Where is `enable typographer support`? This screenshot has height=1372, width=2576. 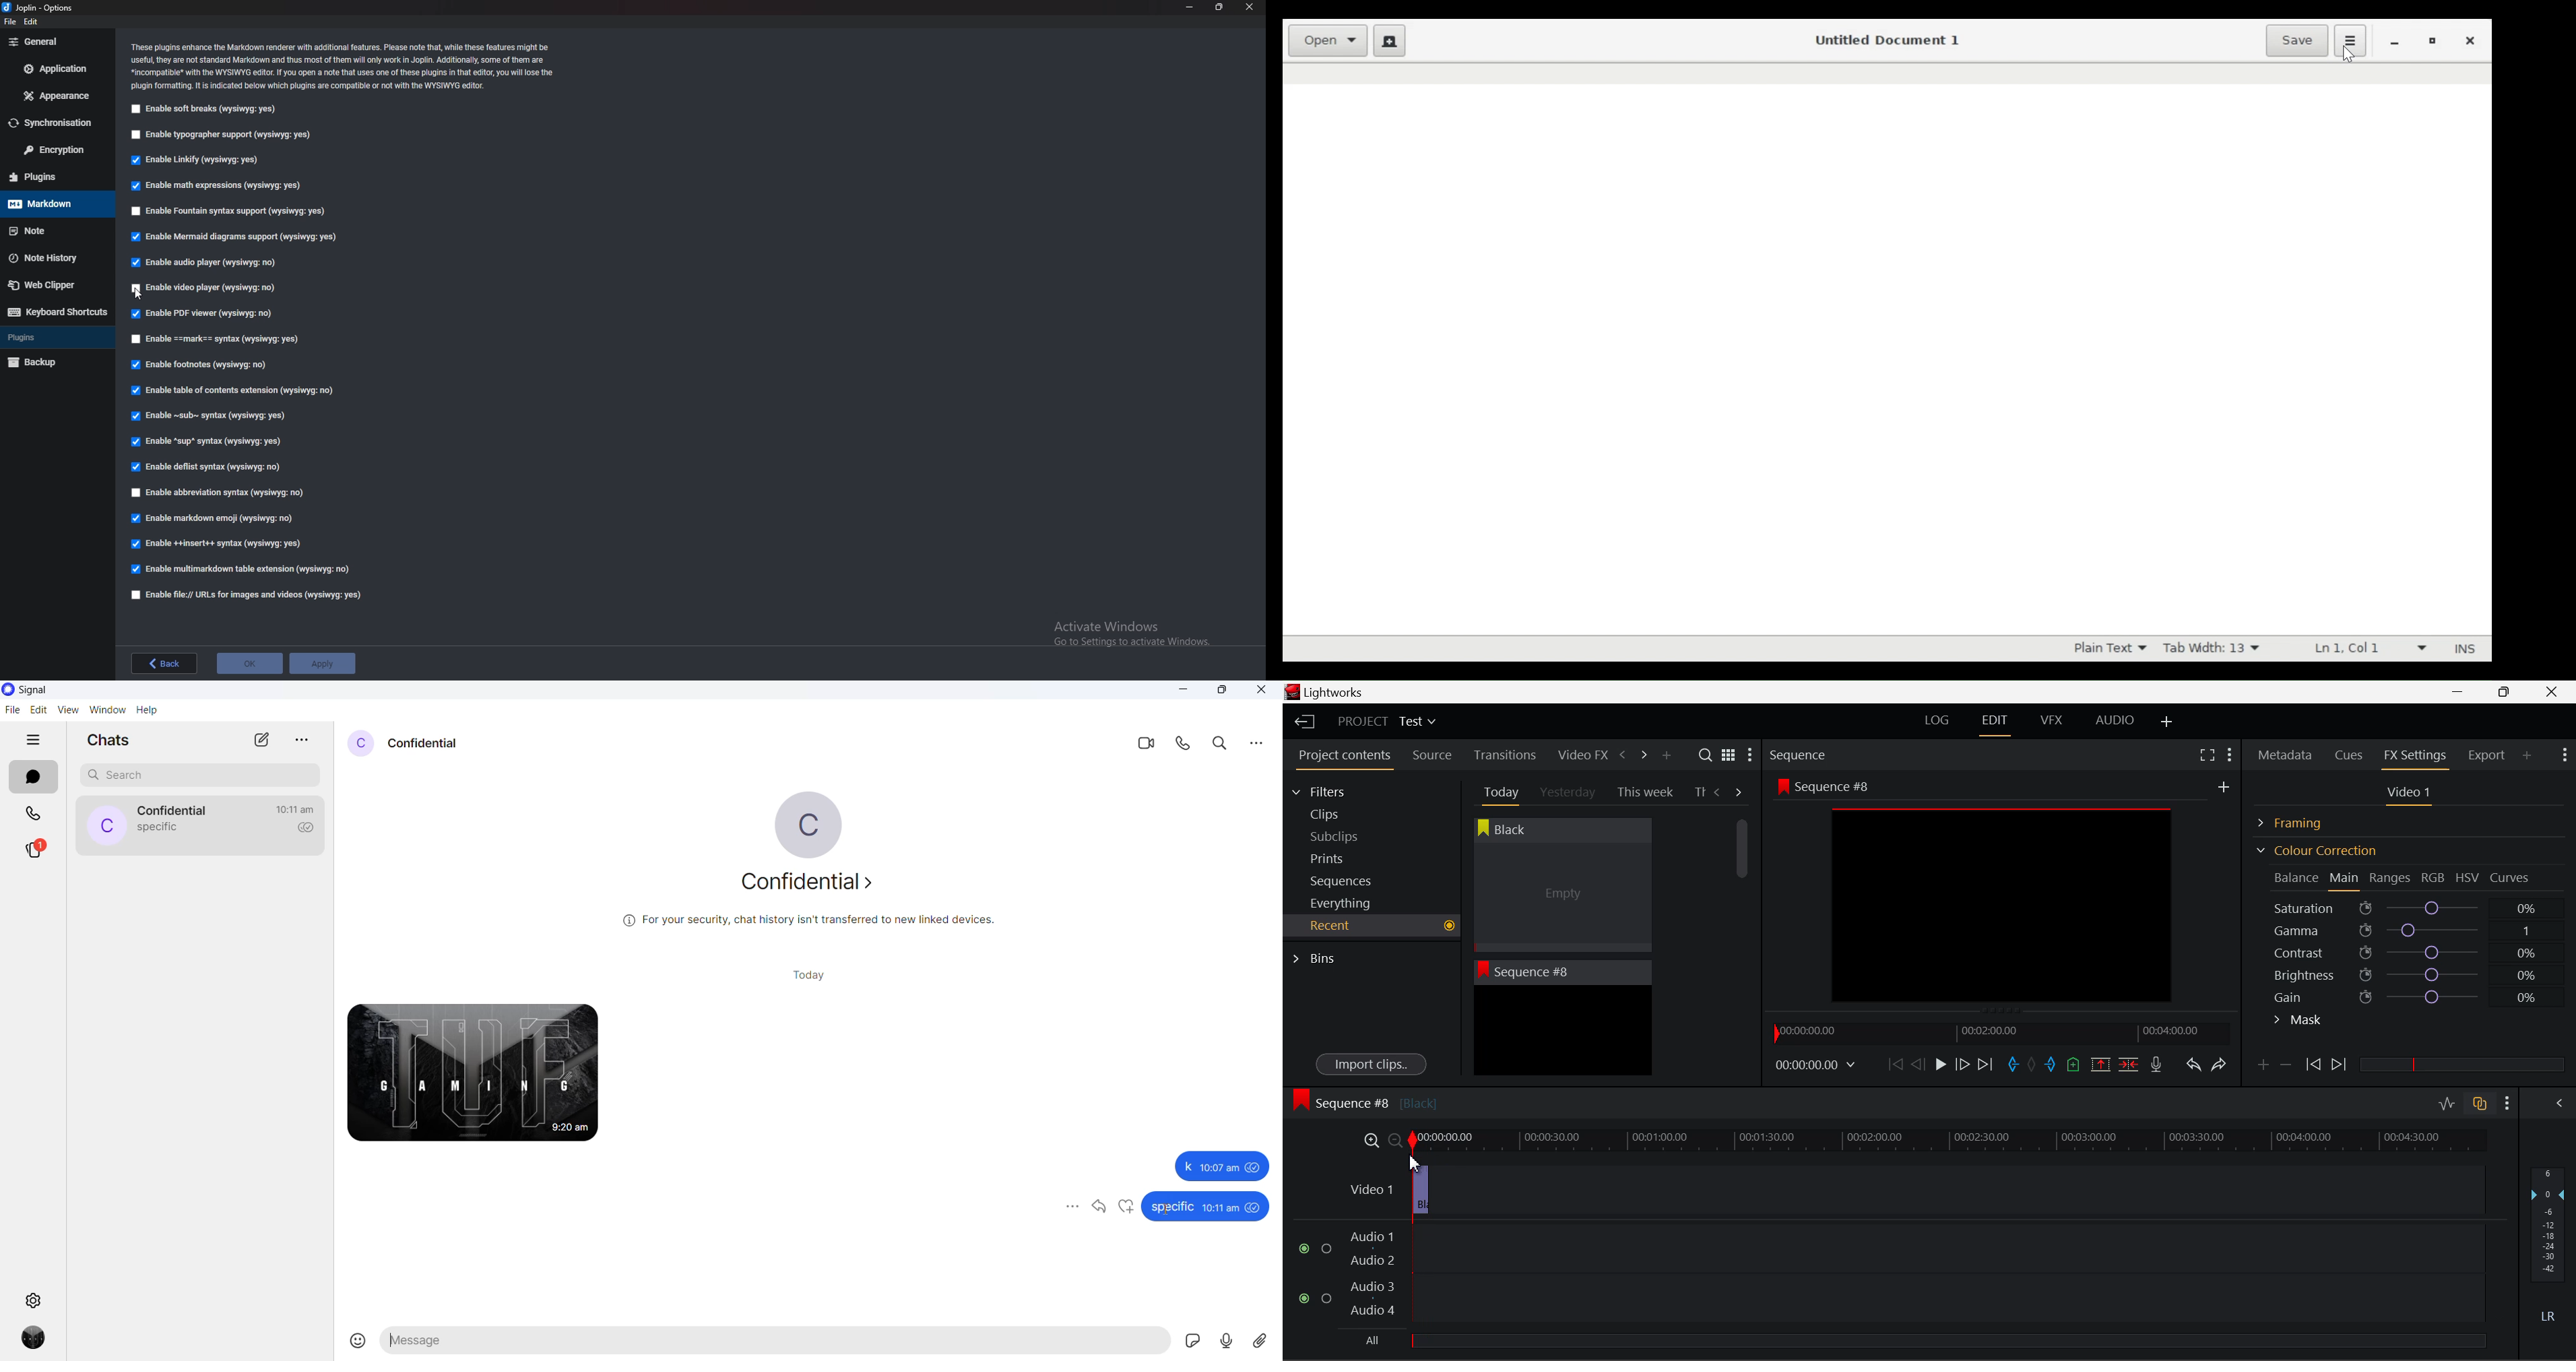
enable typographer support is located at coordinates (222, 137).